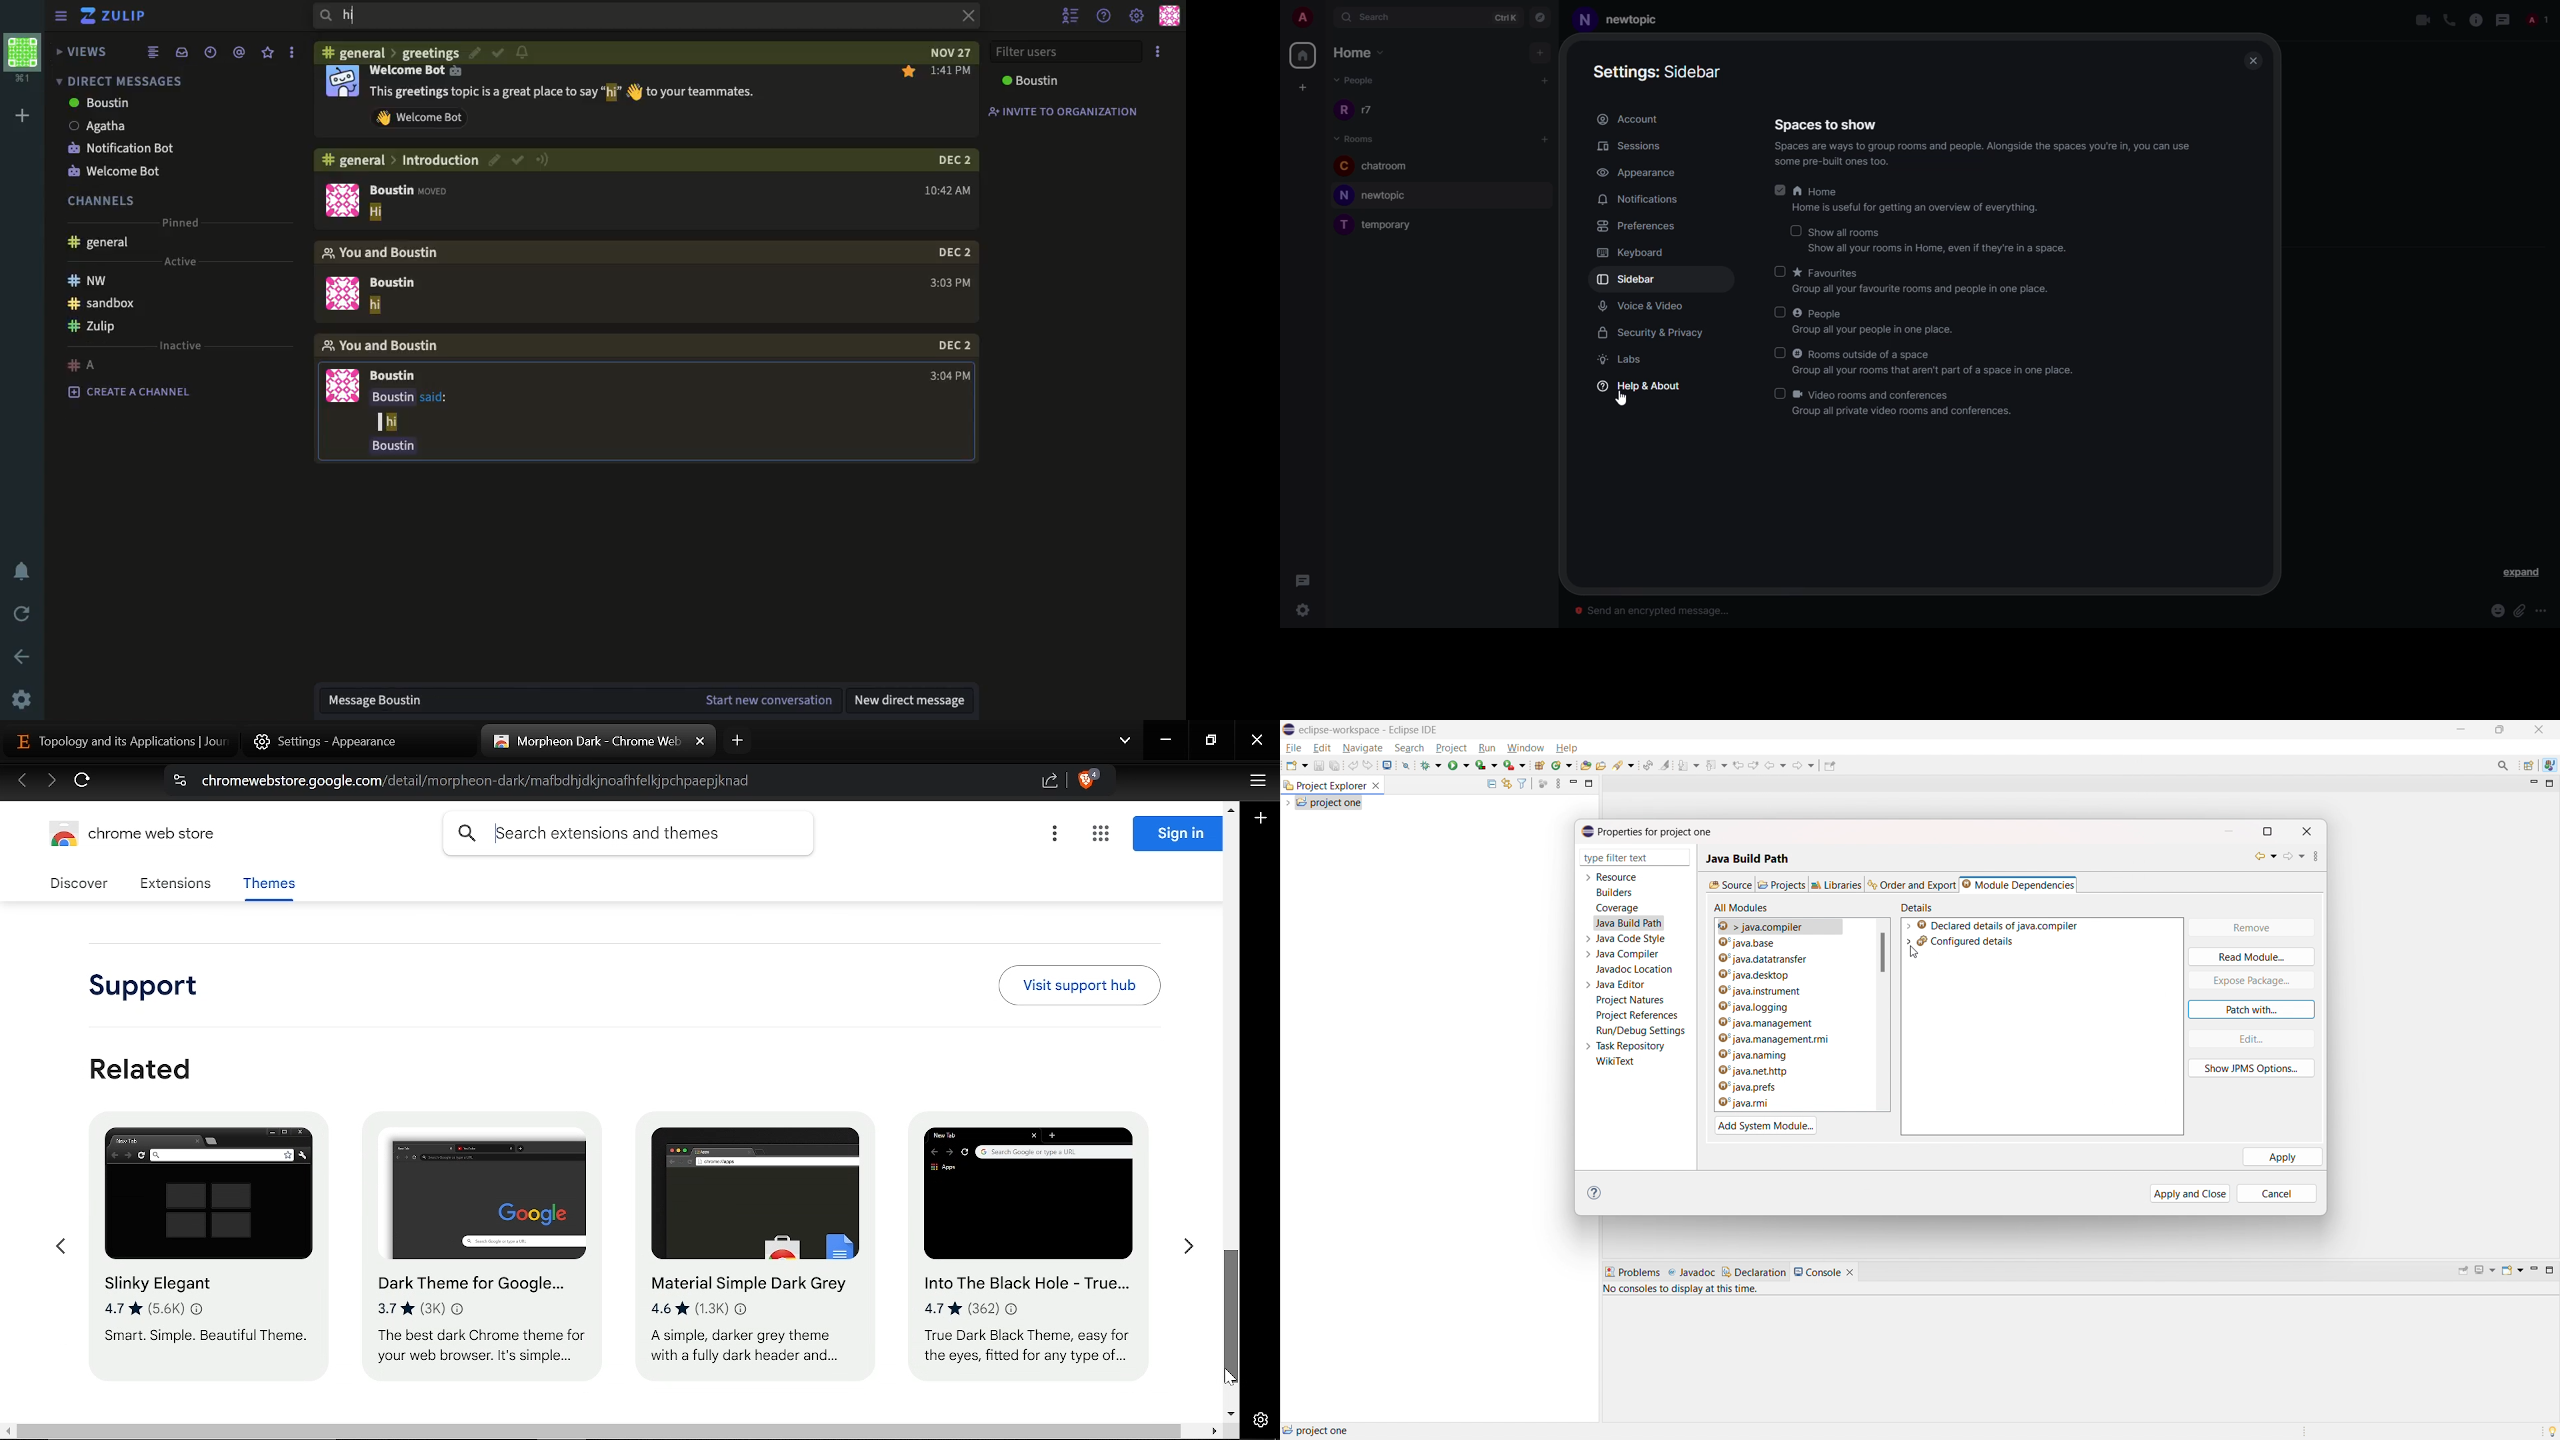 The width and height of the screenshot is (2576, 1456). I want to click on active, so click(180, 262).